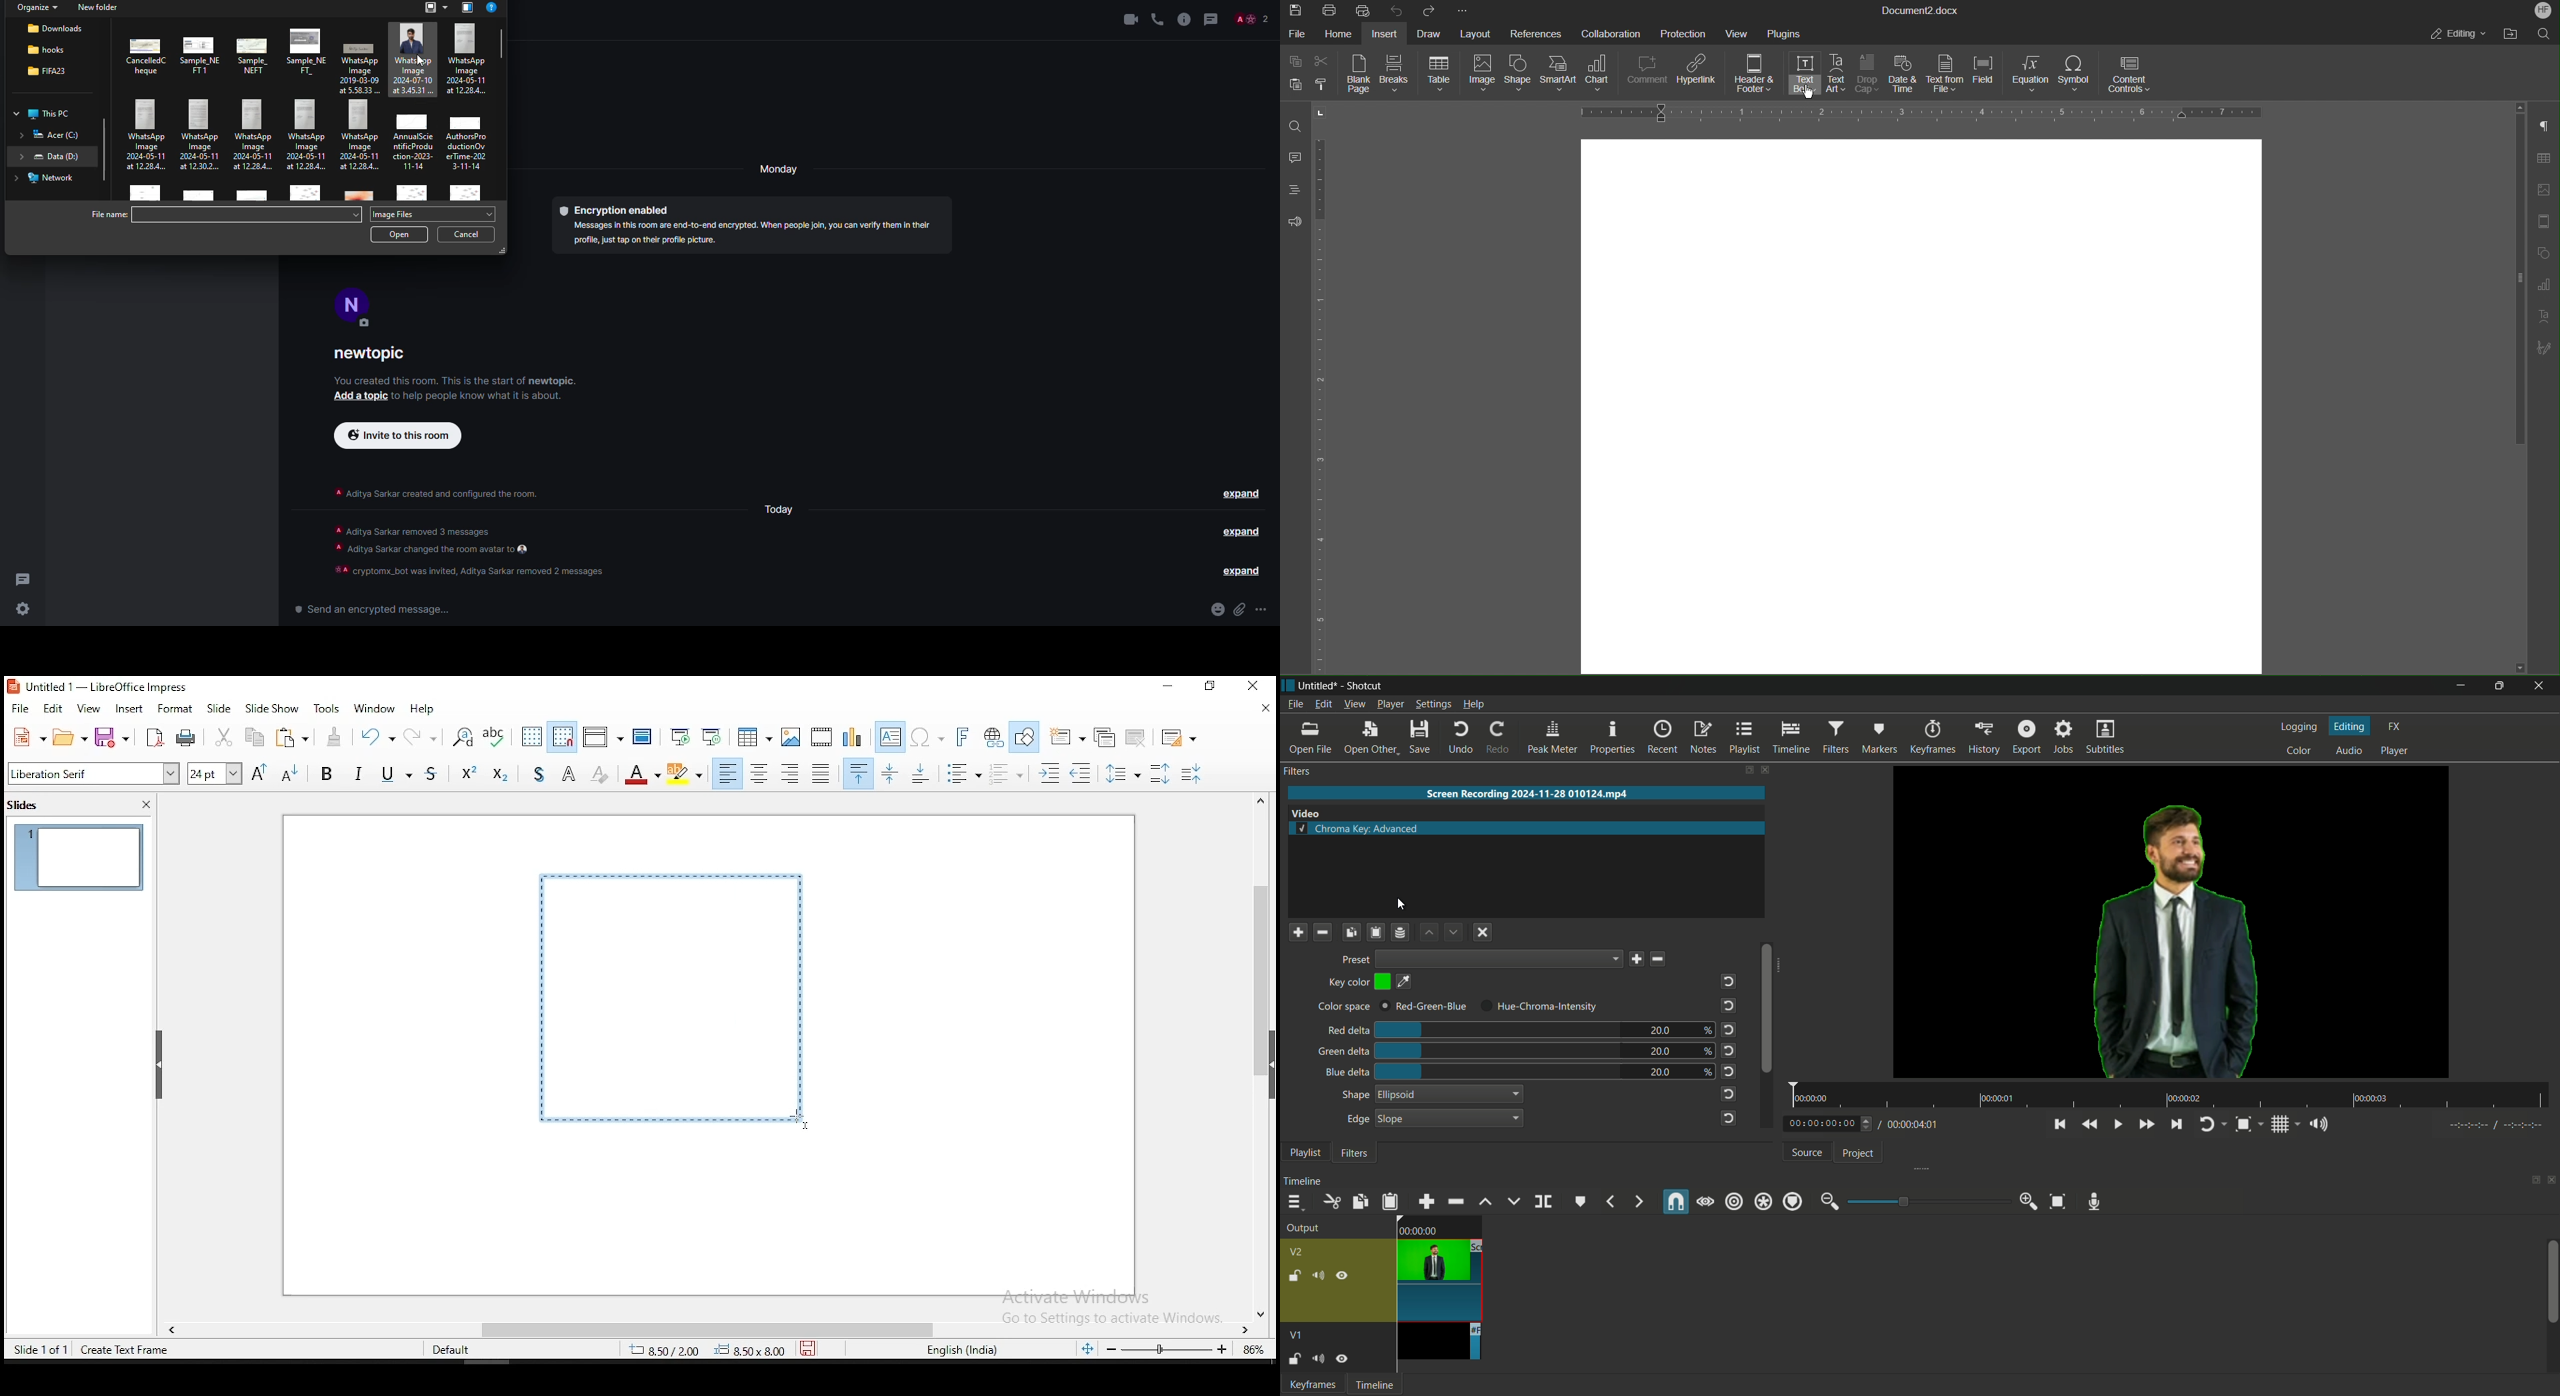 Image resolution: width=2576 pixels, height=1400 pixels. I want to click on timeline menu, so click(1291, 1202).